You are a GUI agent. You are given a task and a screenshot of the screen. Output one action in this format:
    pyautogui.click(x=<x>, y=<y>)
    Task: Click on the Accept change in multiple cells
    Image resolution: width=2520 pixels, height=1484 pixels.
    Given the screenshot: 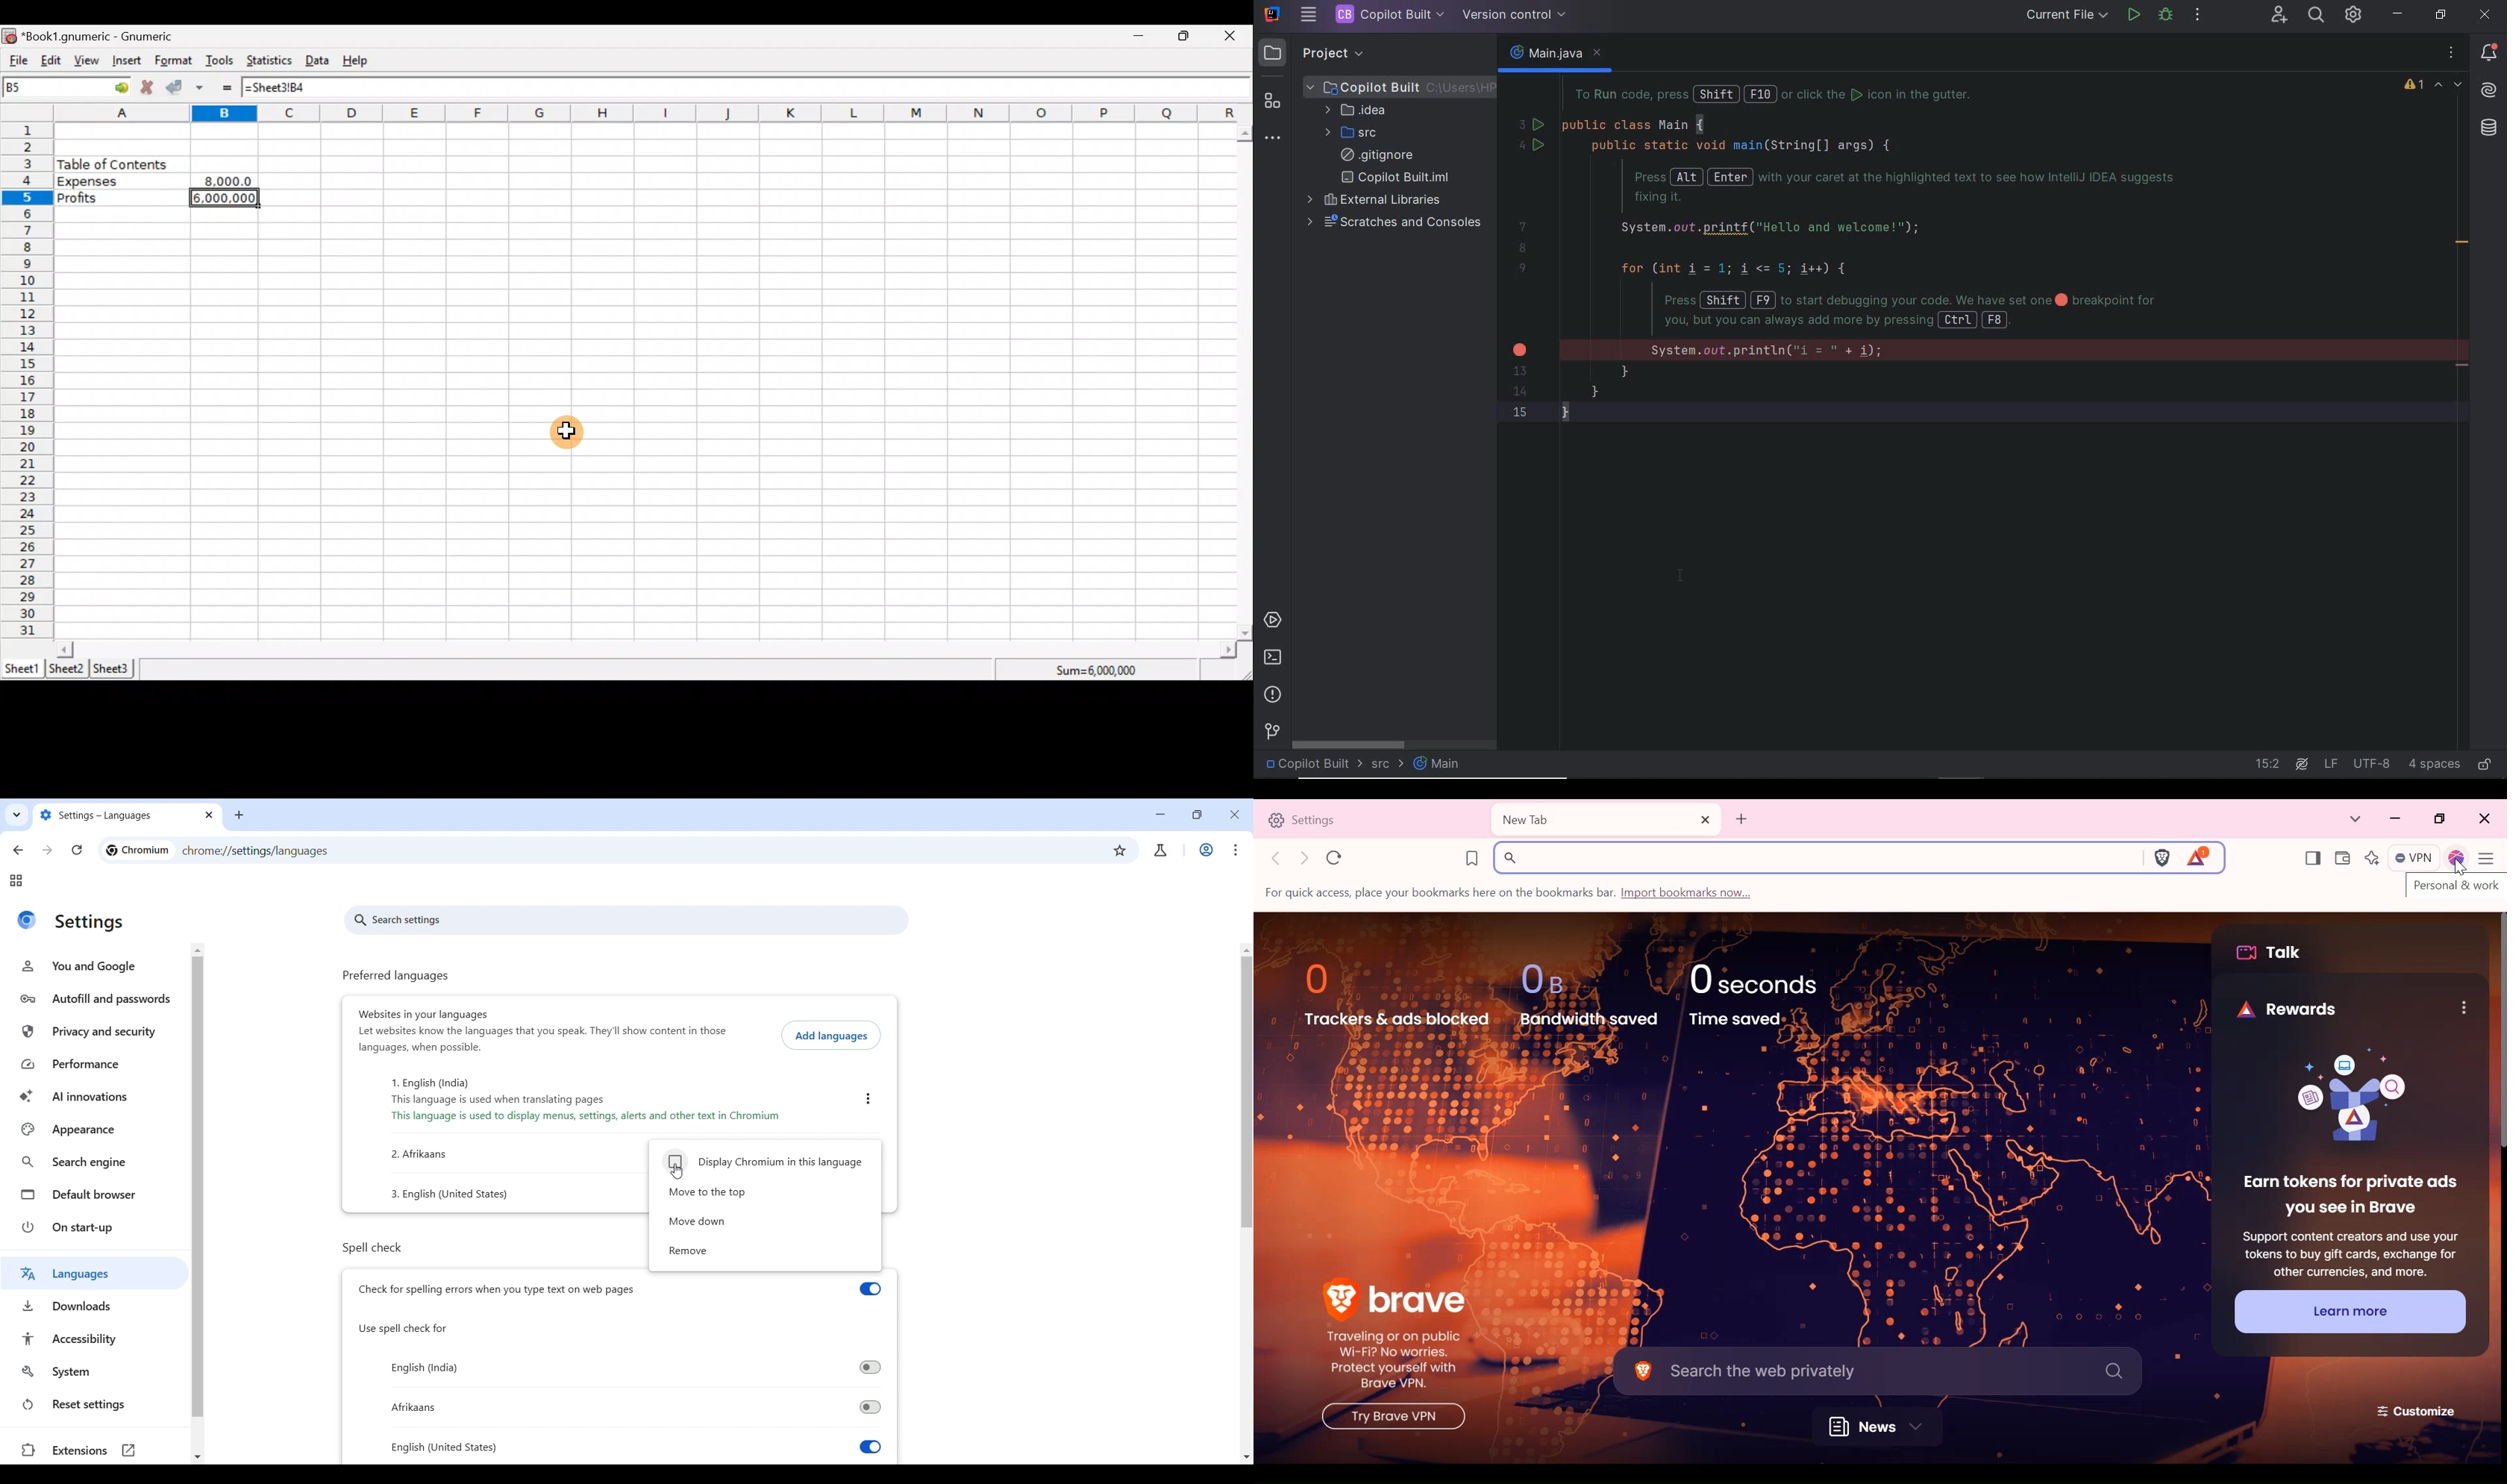 What is the action you would take?
    pyautogui.click(x=204, y=87)
    